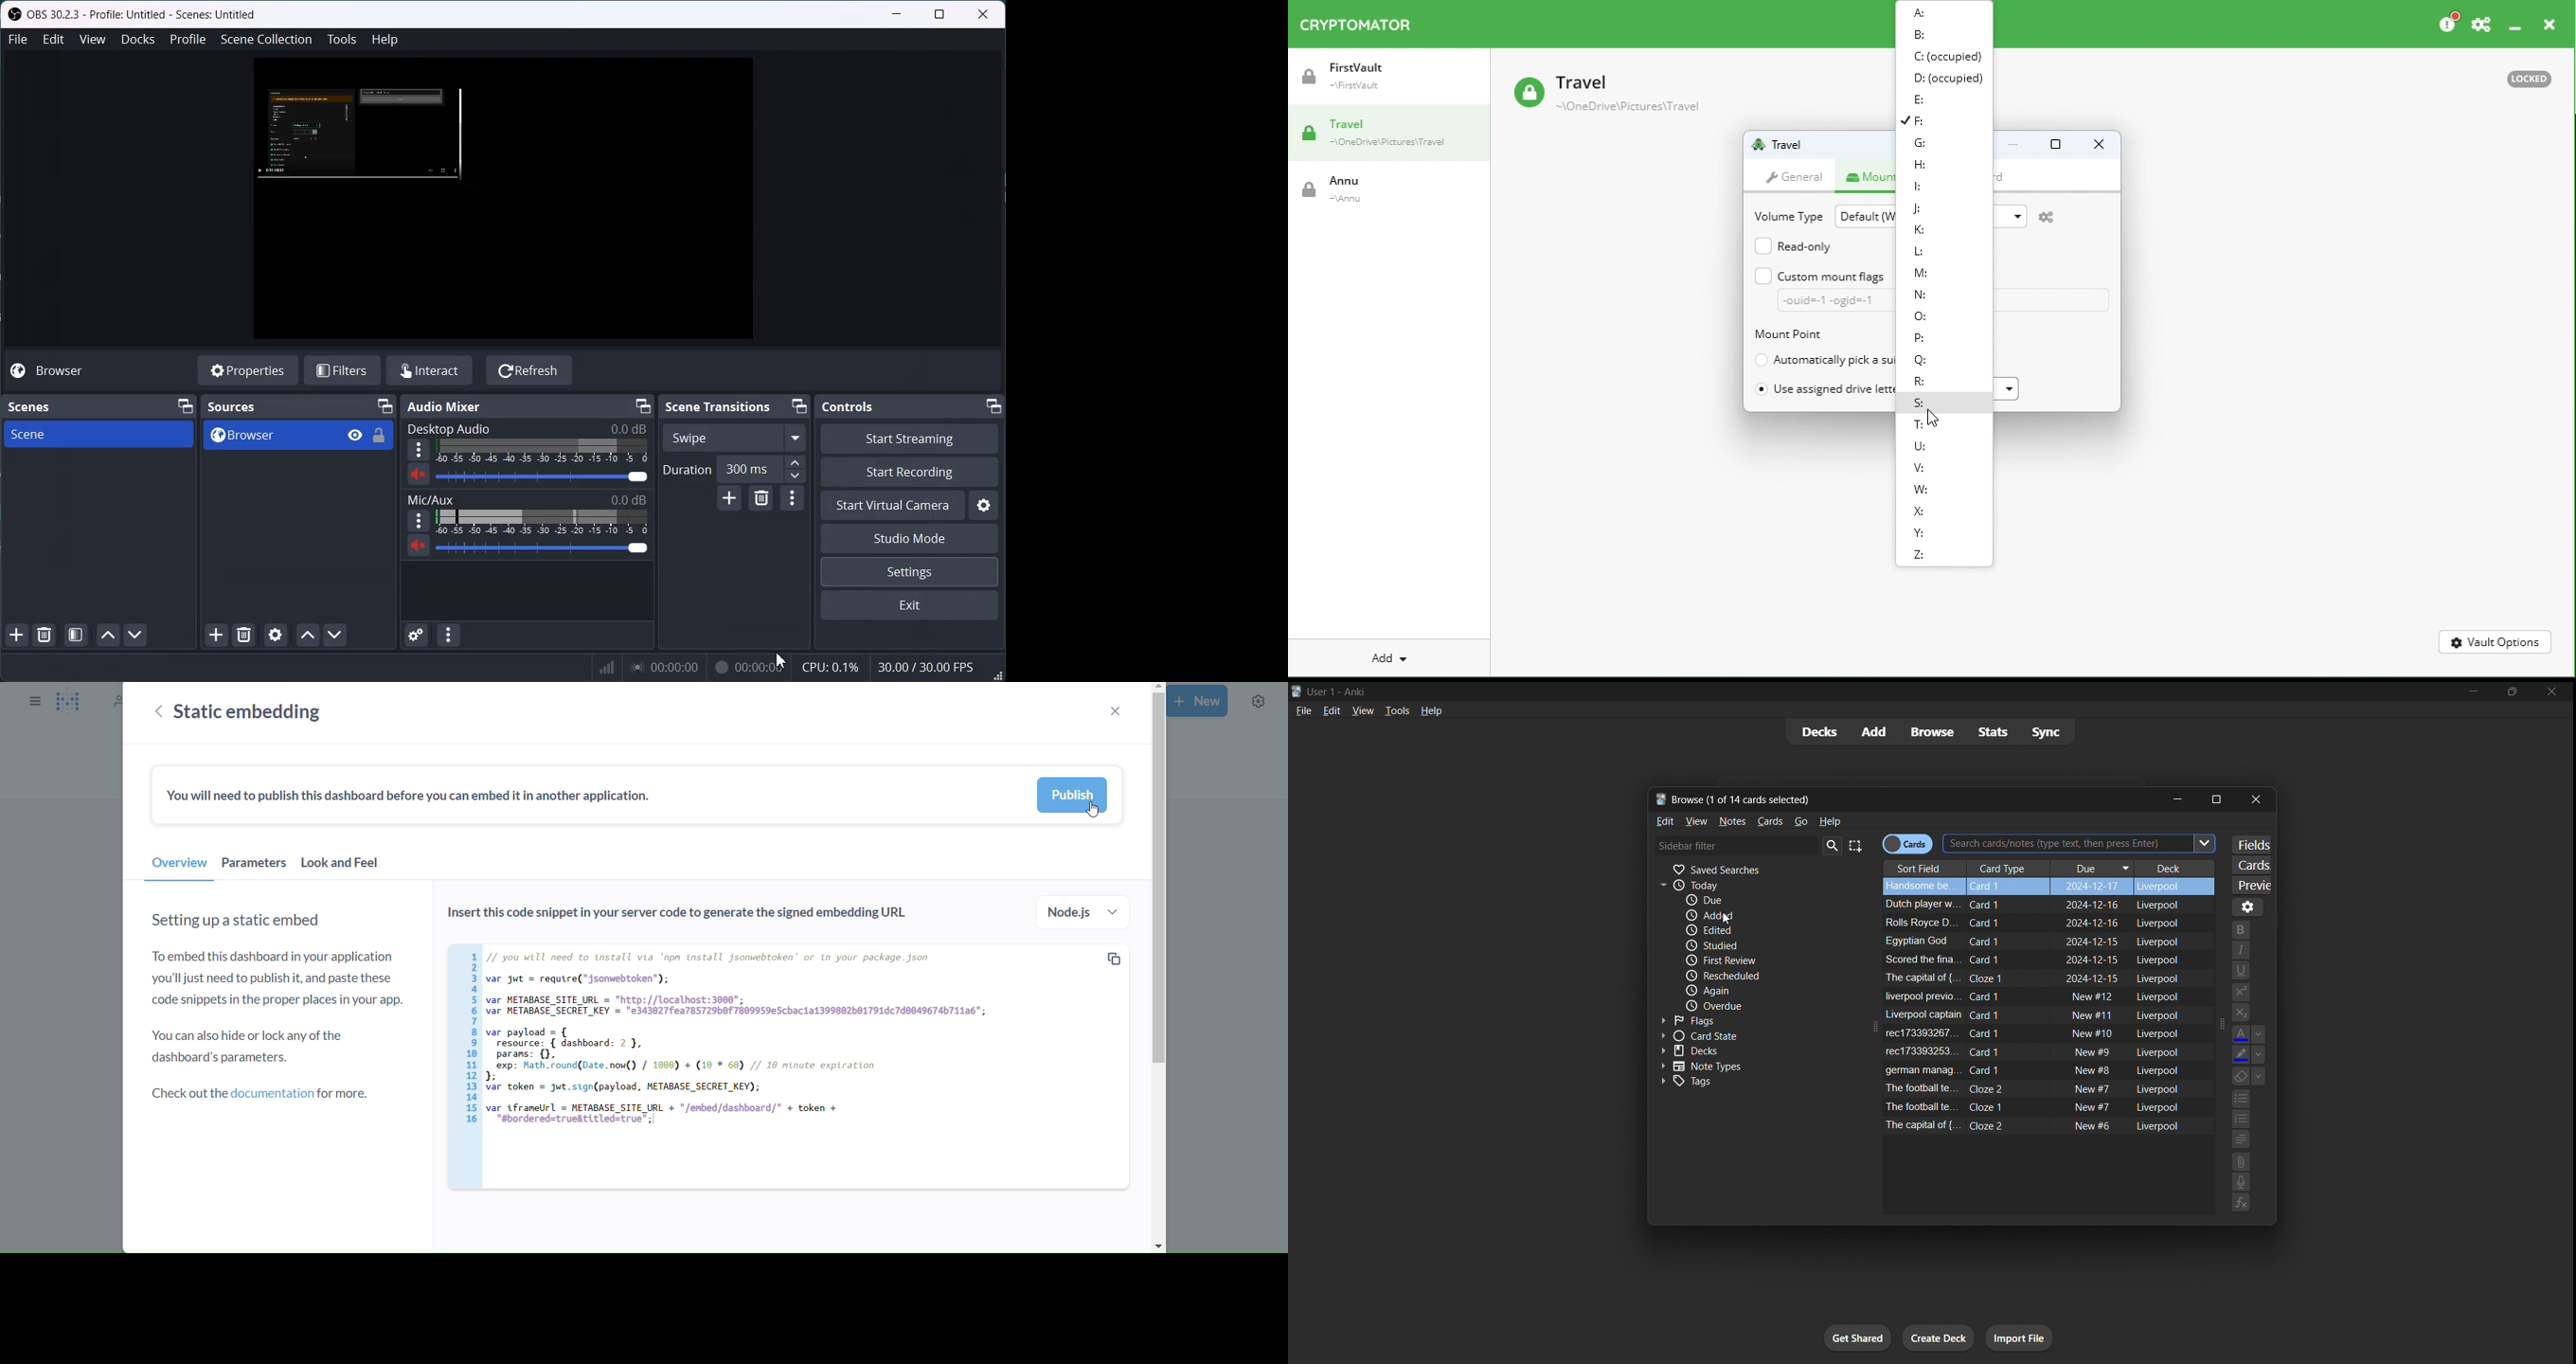 This screenshot has height=1372, width=2576. I want to click on decks filter toggle, so click(1746, 1052).